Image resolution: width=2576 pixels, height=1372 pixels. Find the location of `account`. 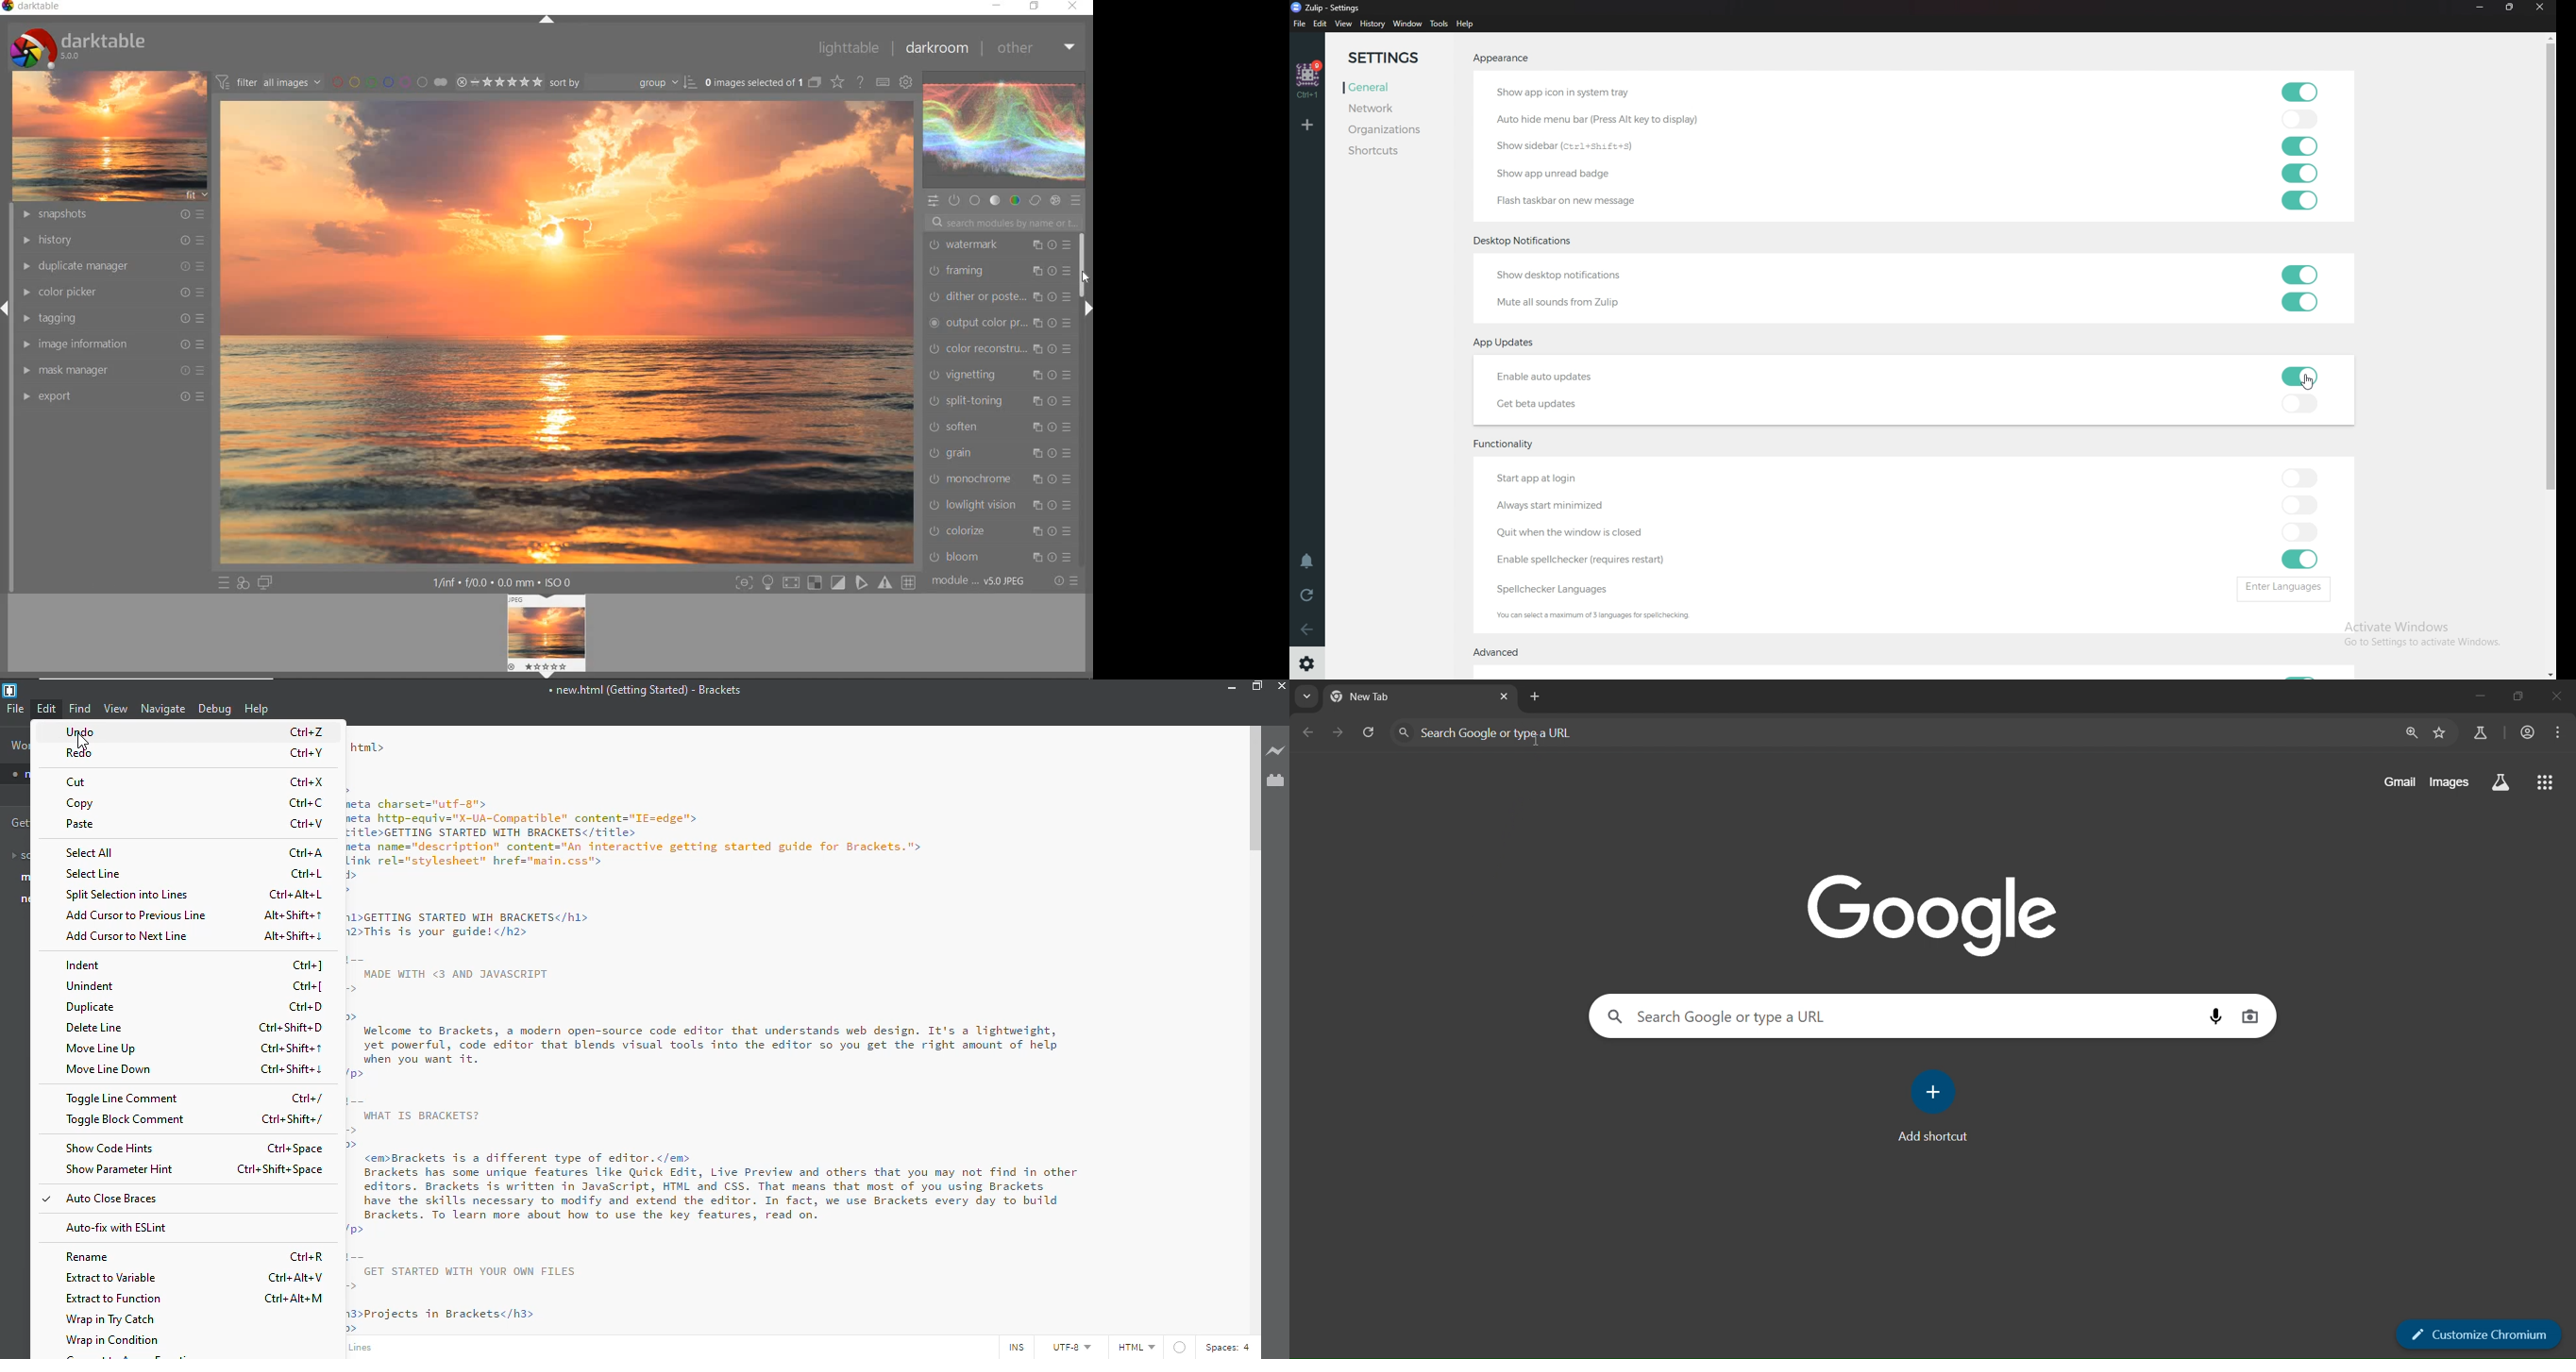

account is located at coordinates (2526, 732).